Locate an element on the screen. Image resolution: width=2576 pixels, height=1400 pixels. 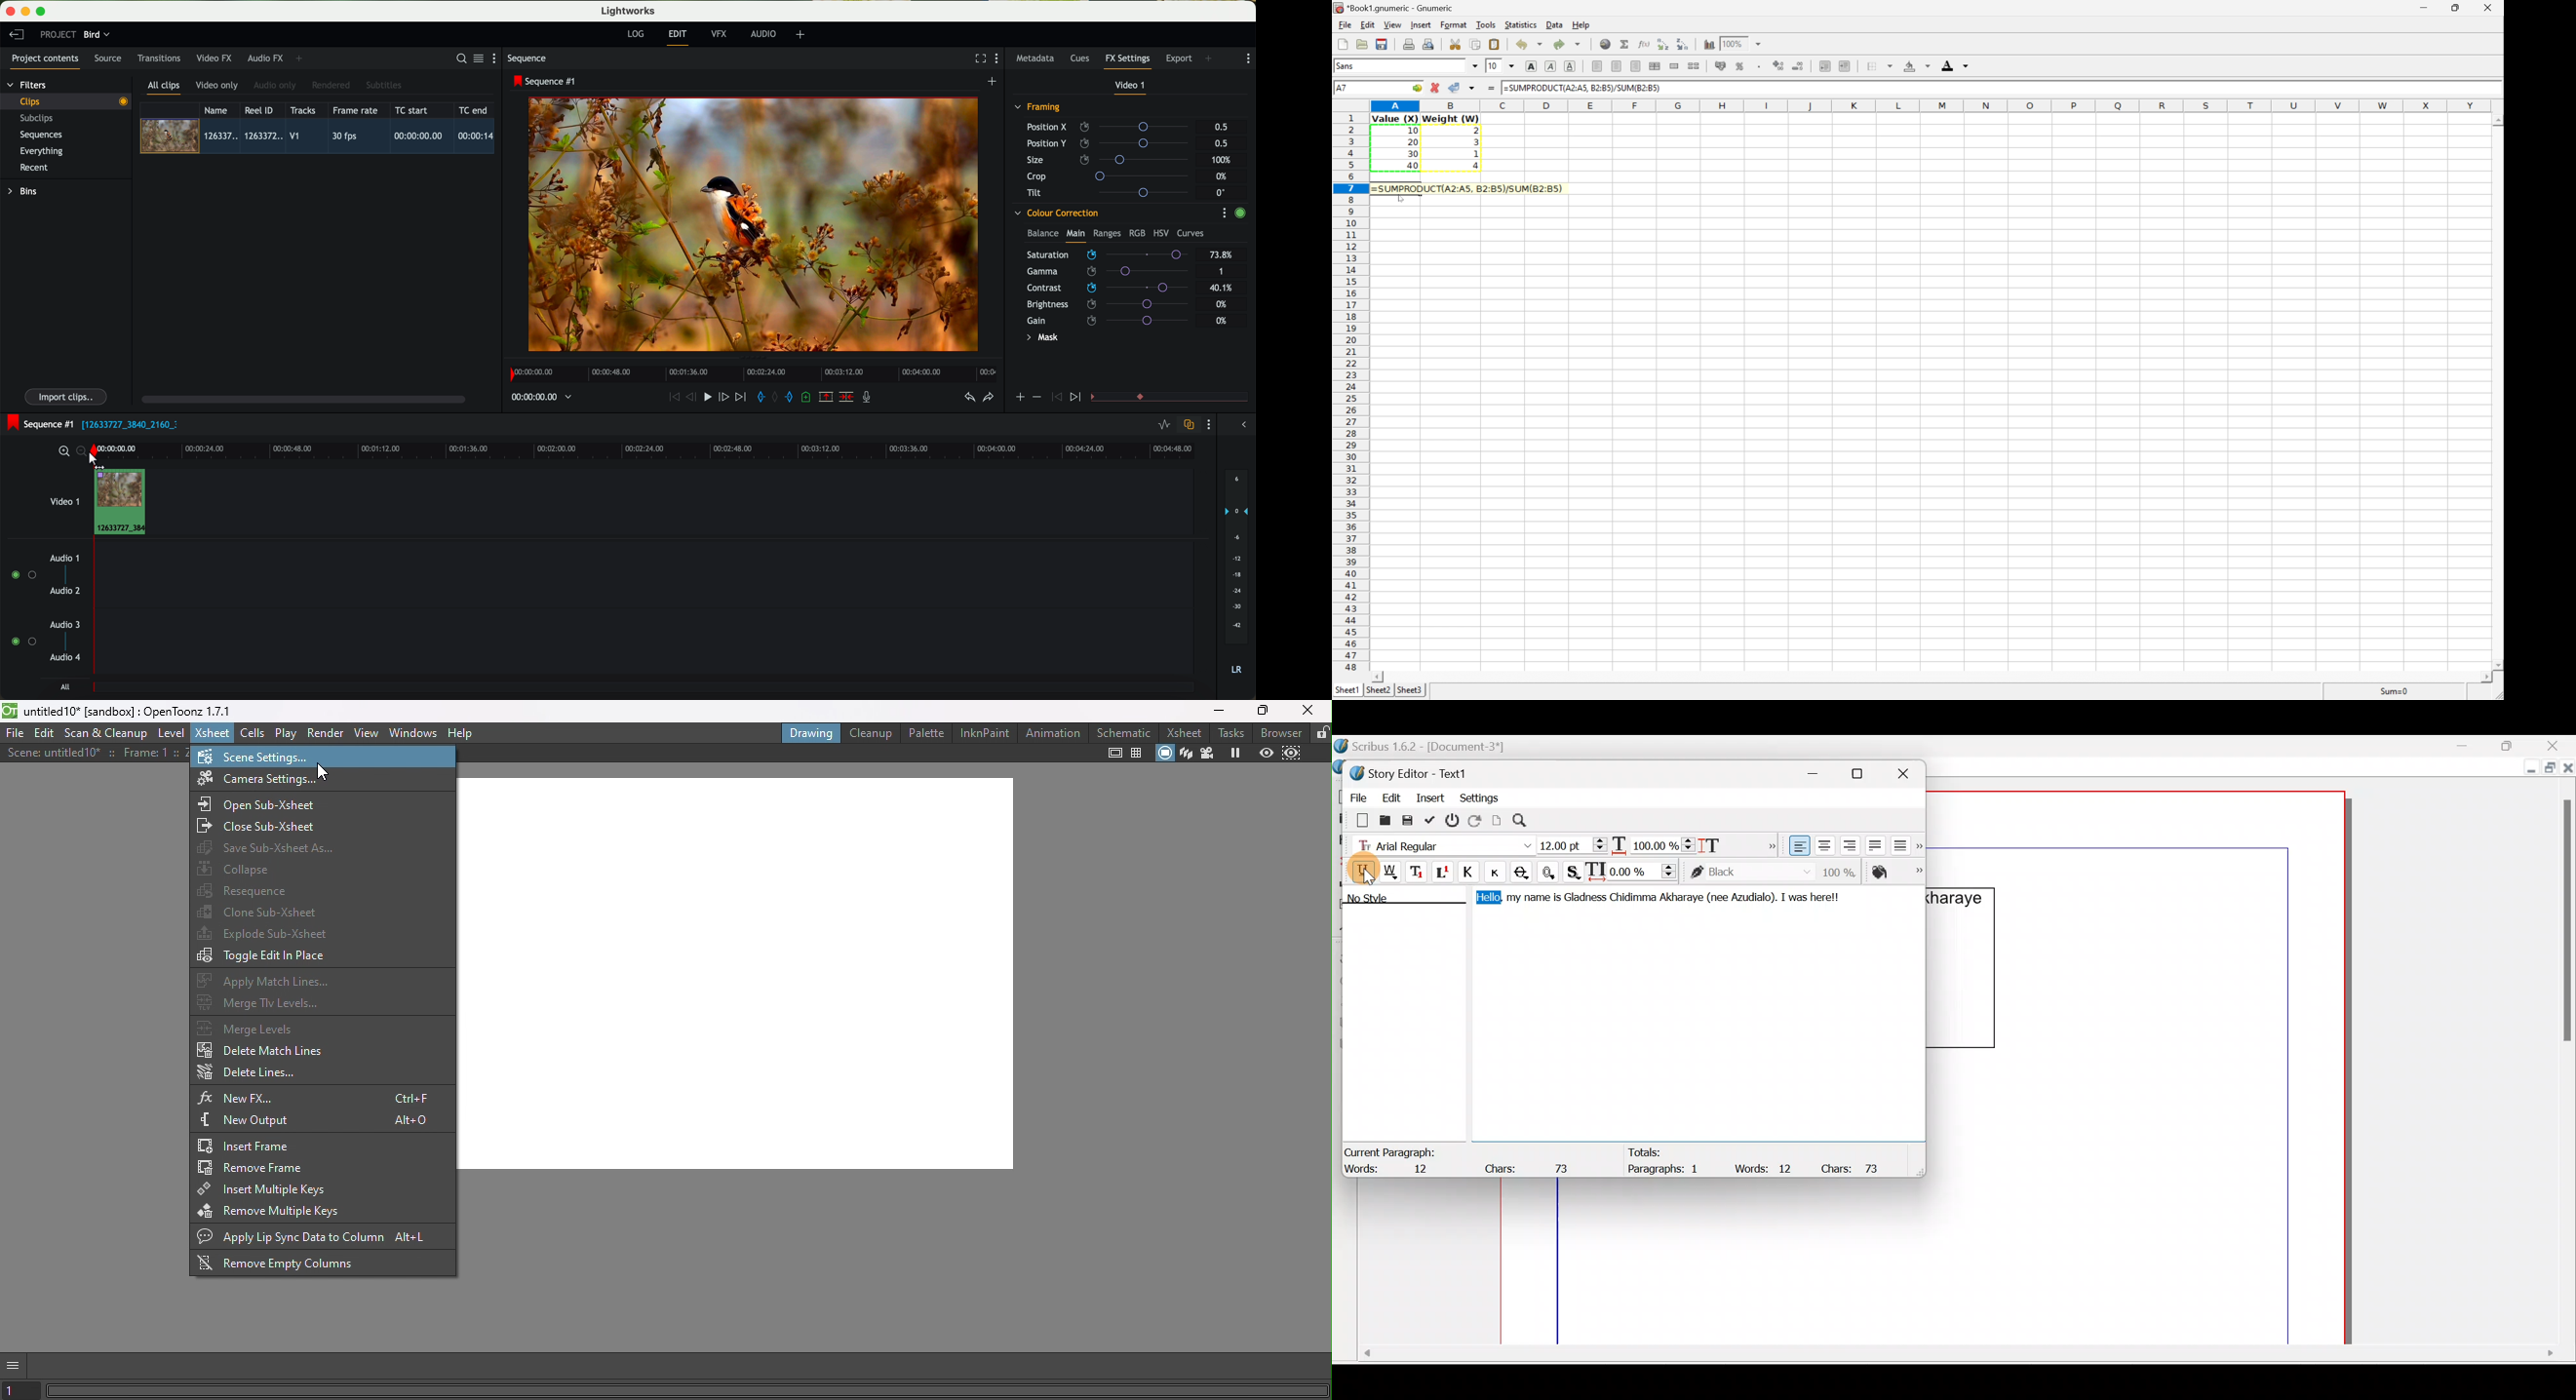
Foreground is located at coordinates (1959, 65).